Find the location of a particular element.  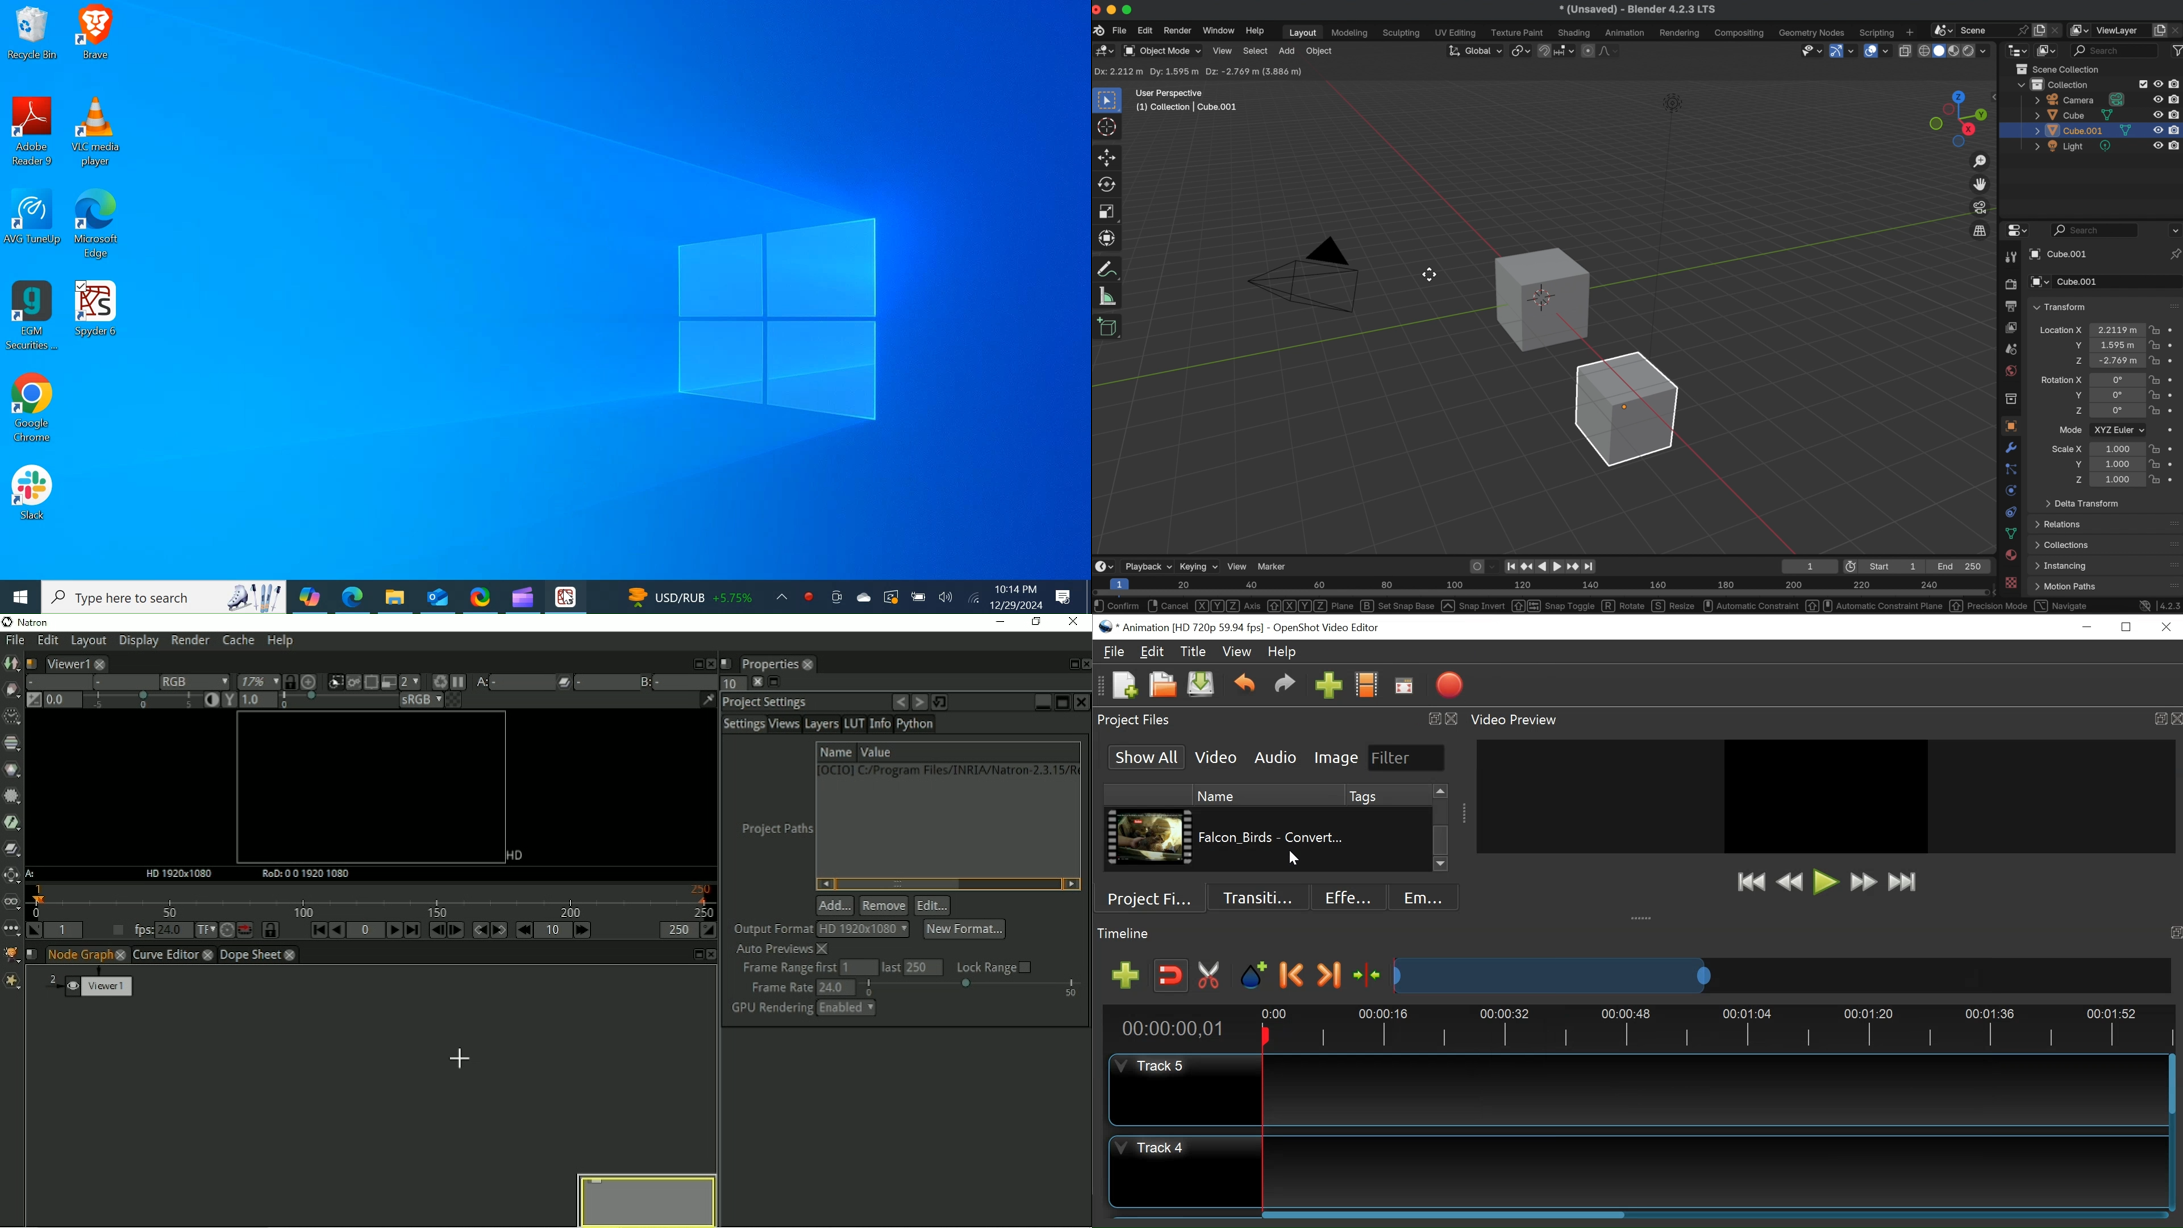

Add Marker is located at coordinates (1253, 974).